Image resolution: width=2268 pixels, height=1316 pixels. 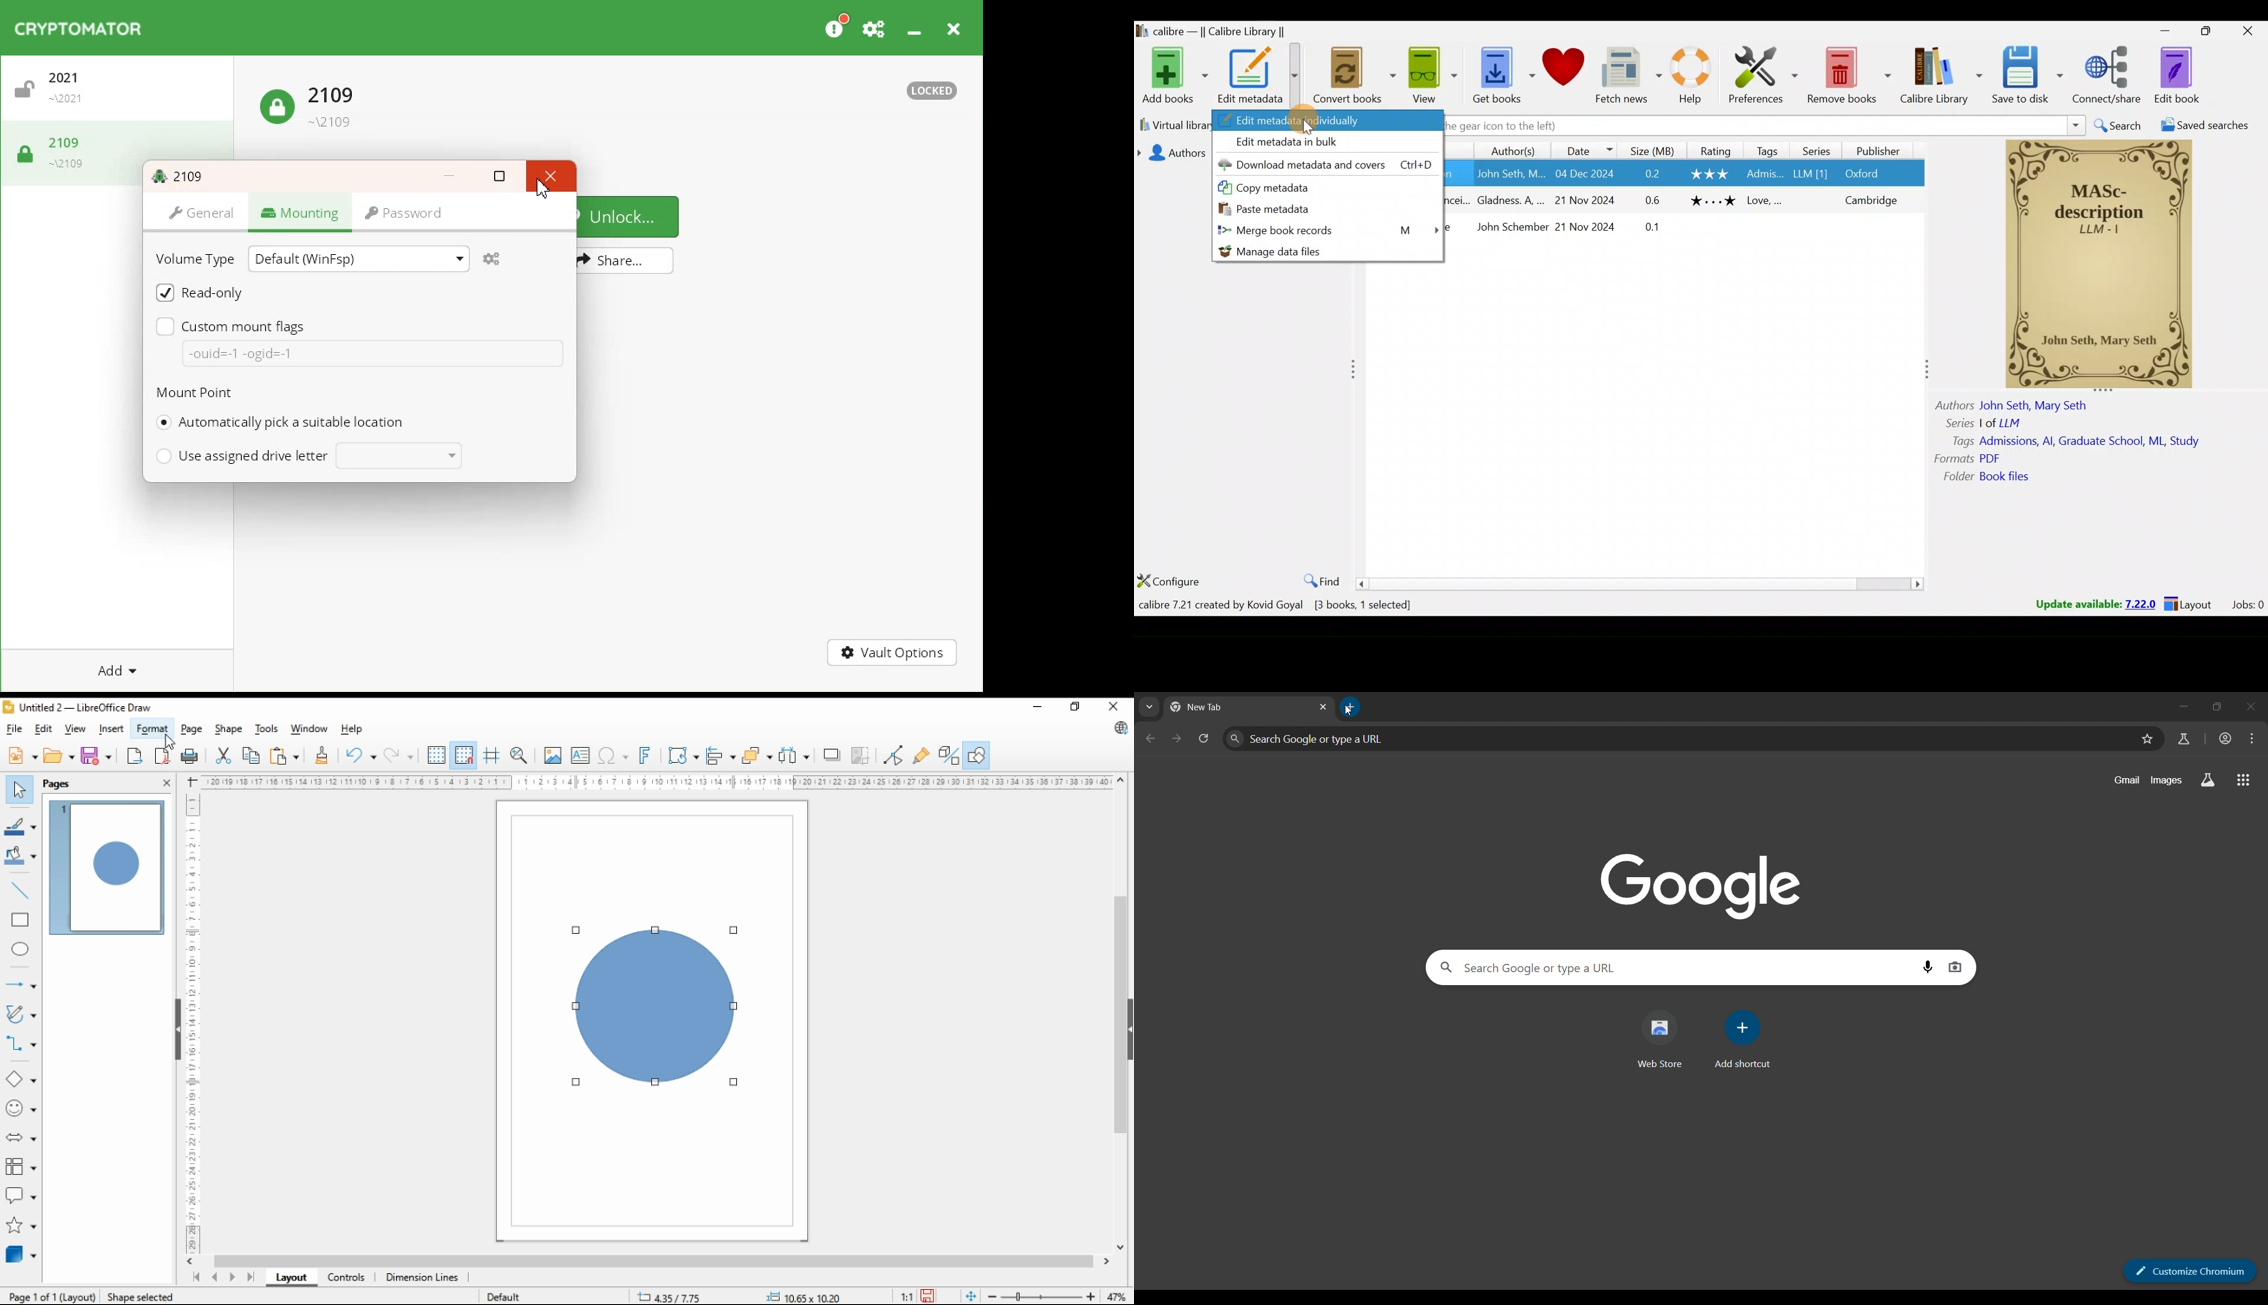 I want to click on undo, so click(x=361, y=756).